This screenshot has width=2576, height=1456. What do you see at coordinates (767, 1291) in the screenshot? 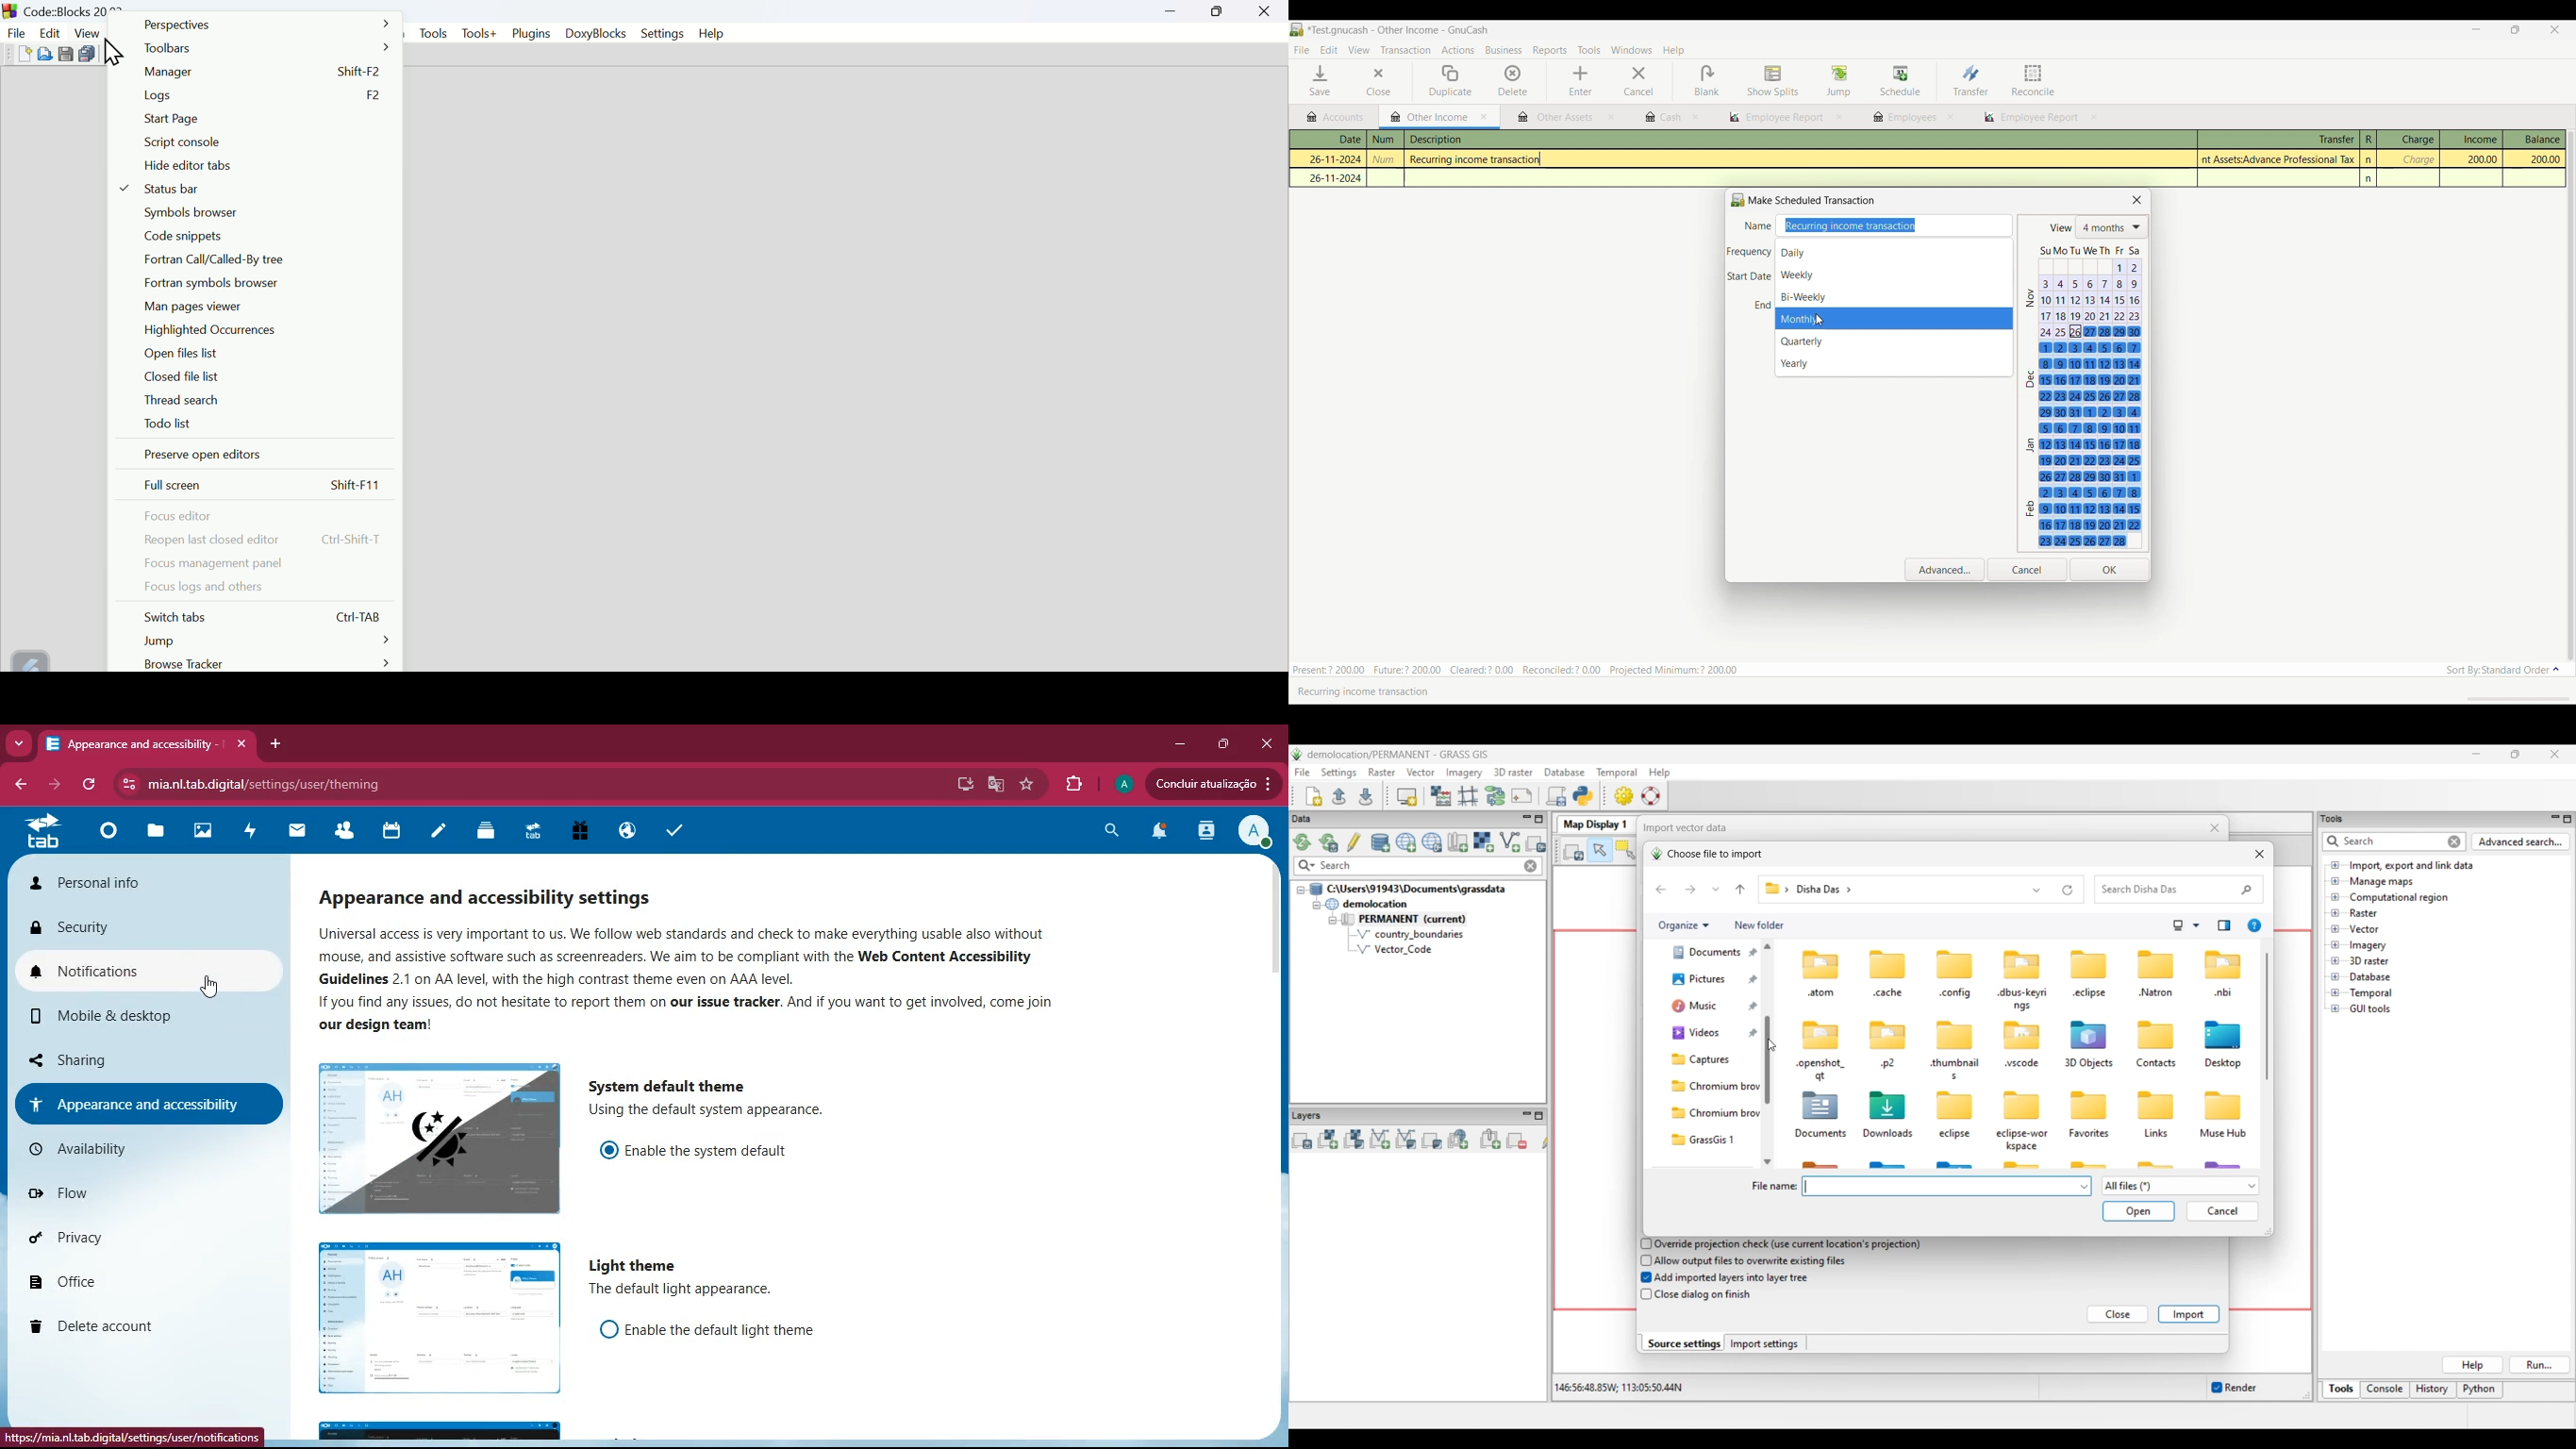
I see `the default theme appearance` at bounding box center [767, 1291].